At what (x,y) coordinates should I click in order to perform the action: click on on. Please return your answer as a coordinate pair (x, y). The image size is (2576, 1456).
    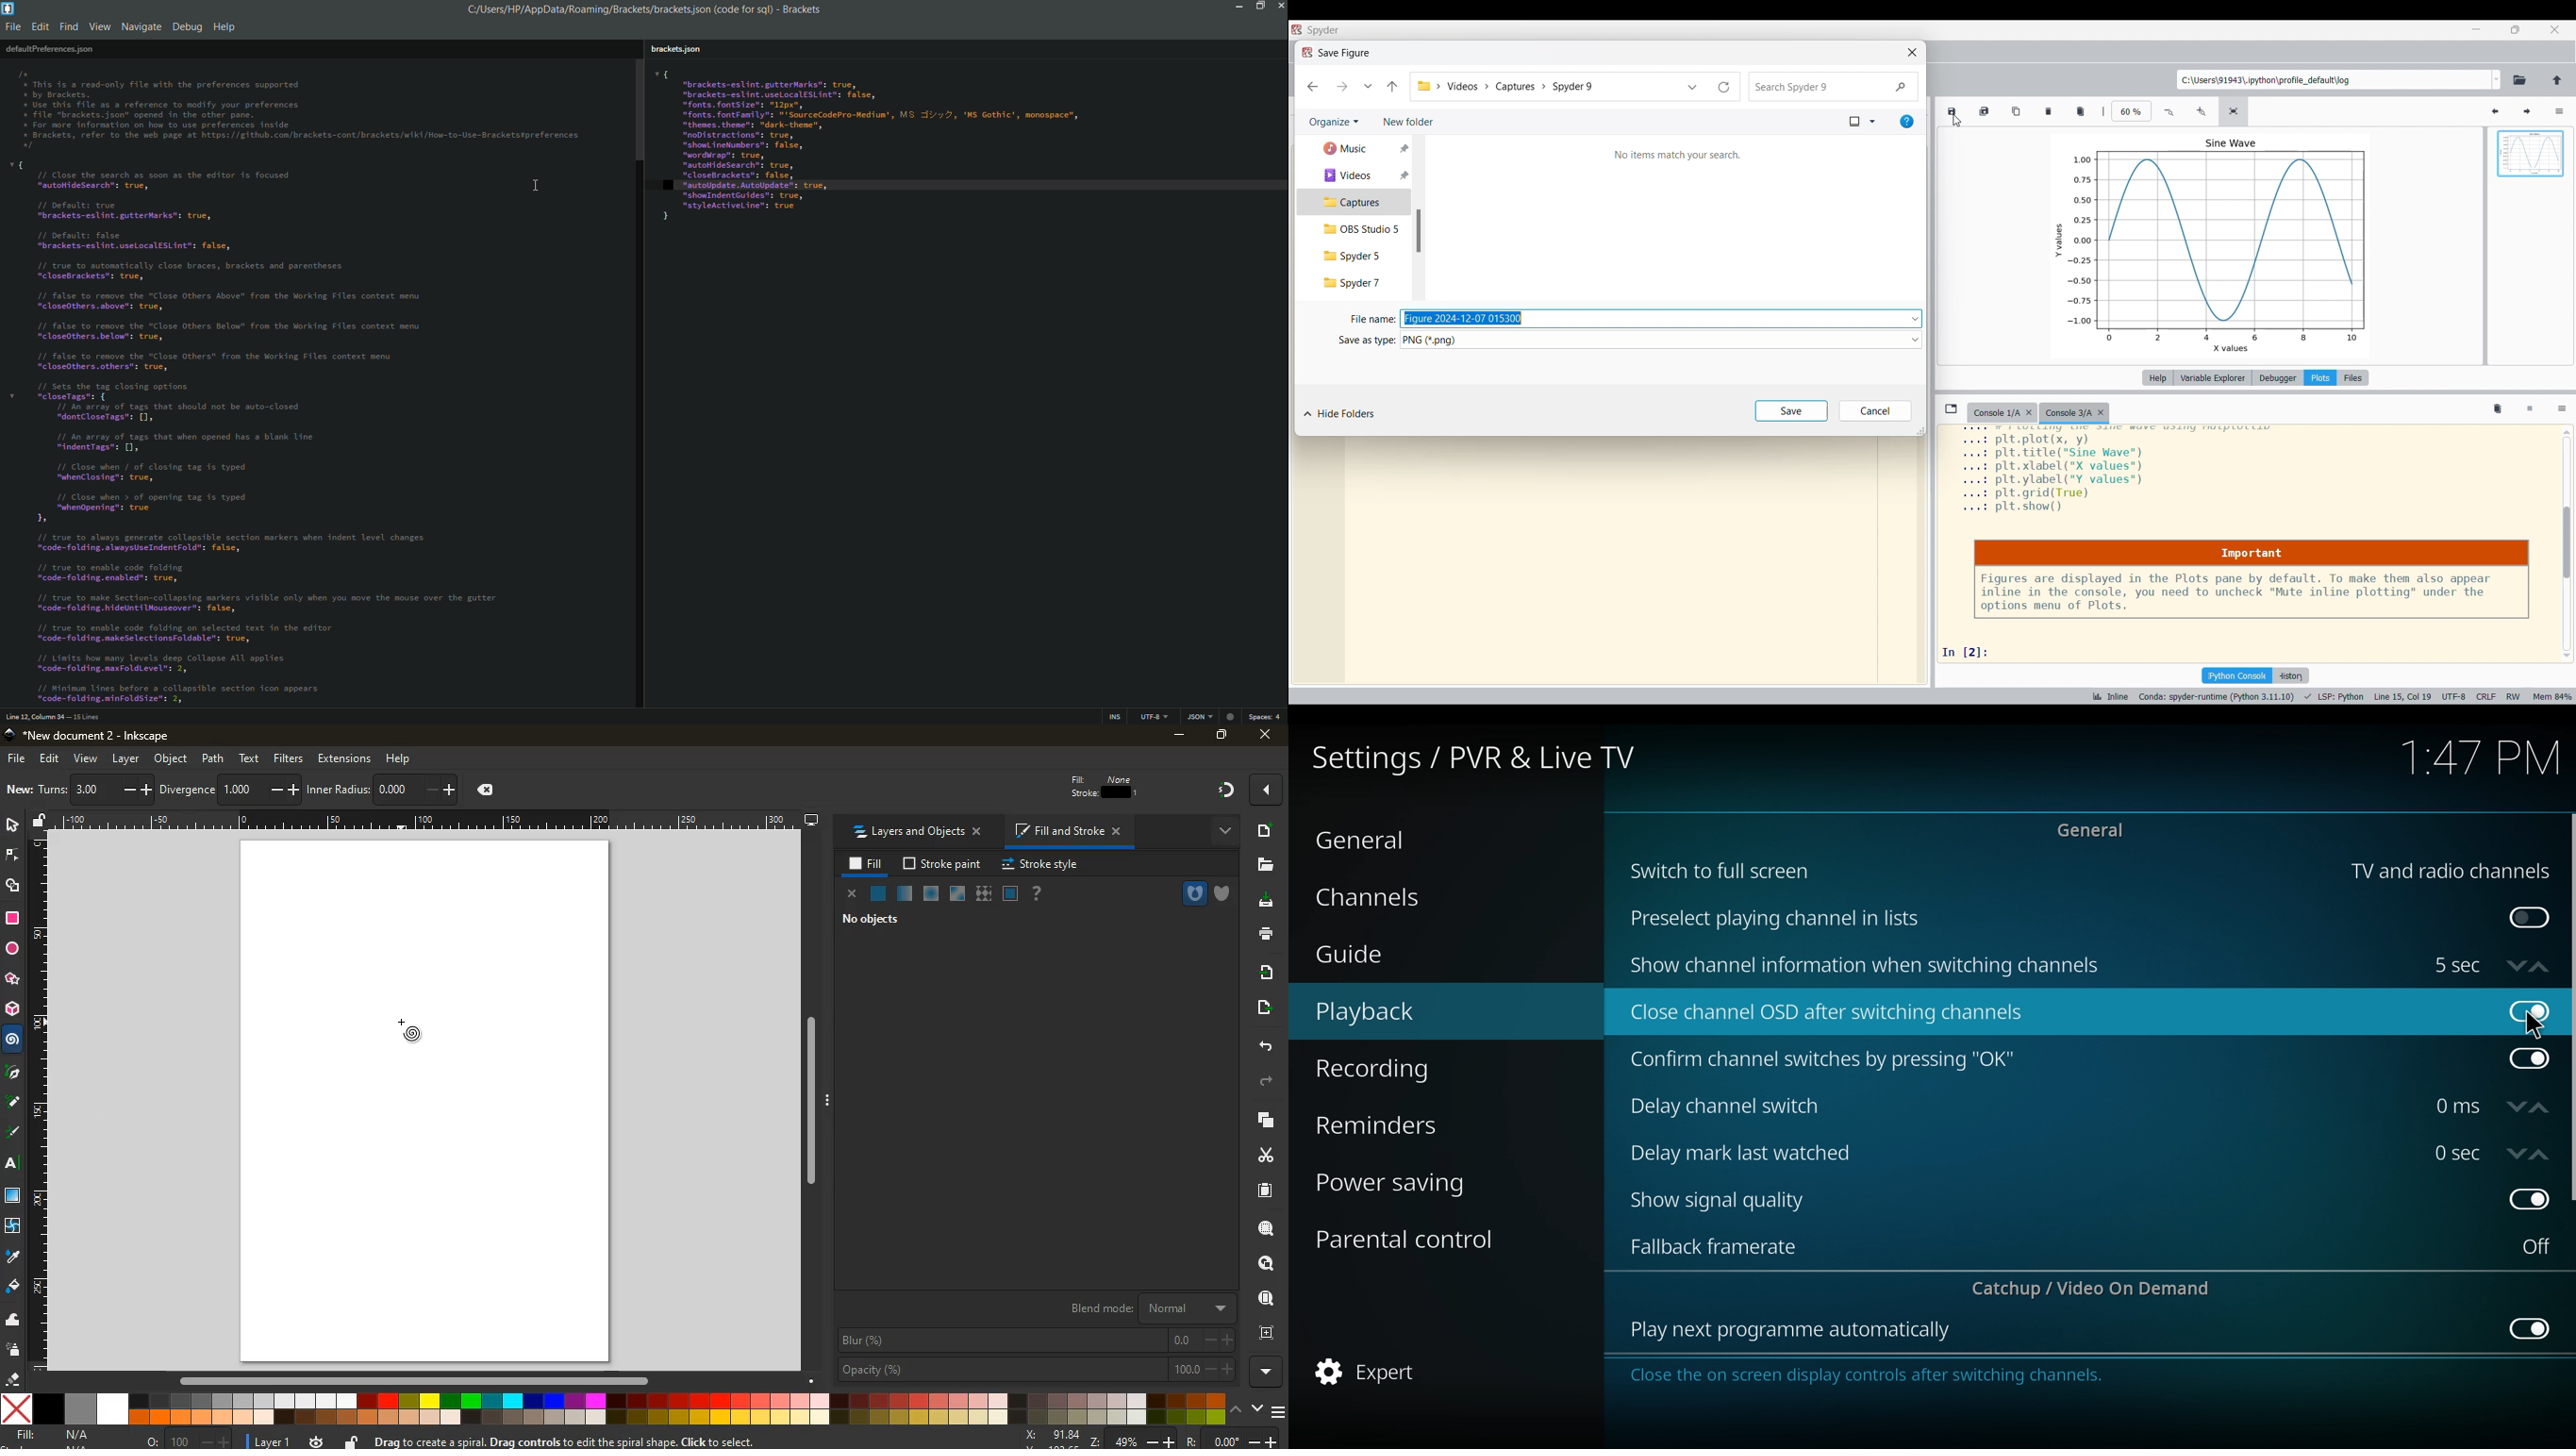
    Looking at the image, I should click on (2537, 1246).